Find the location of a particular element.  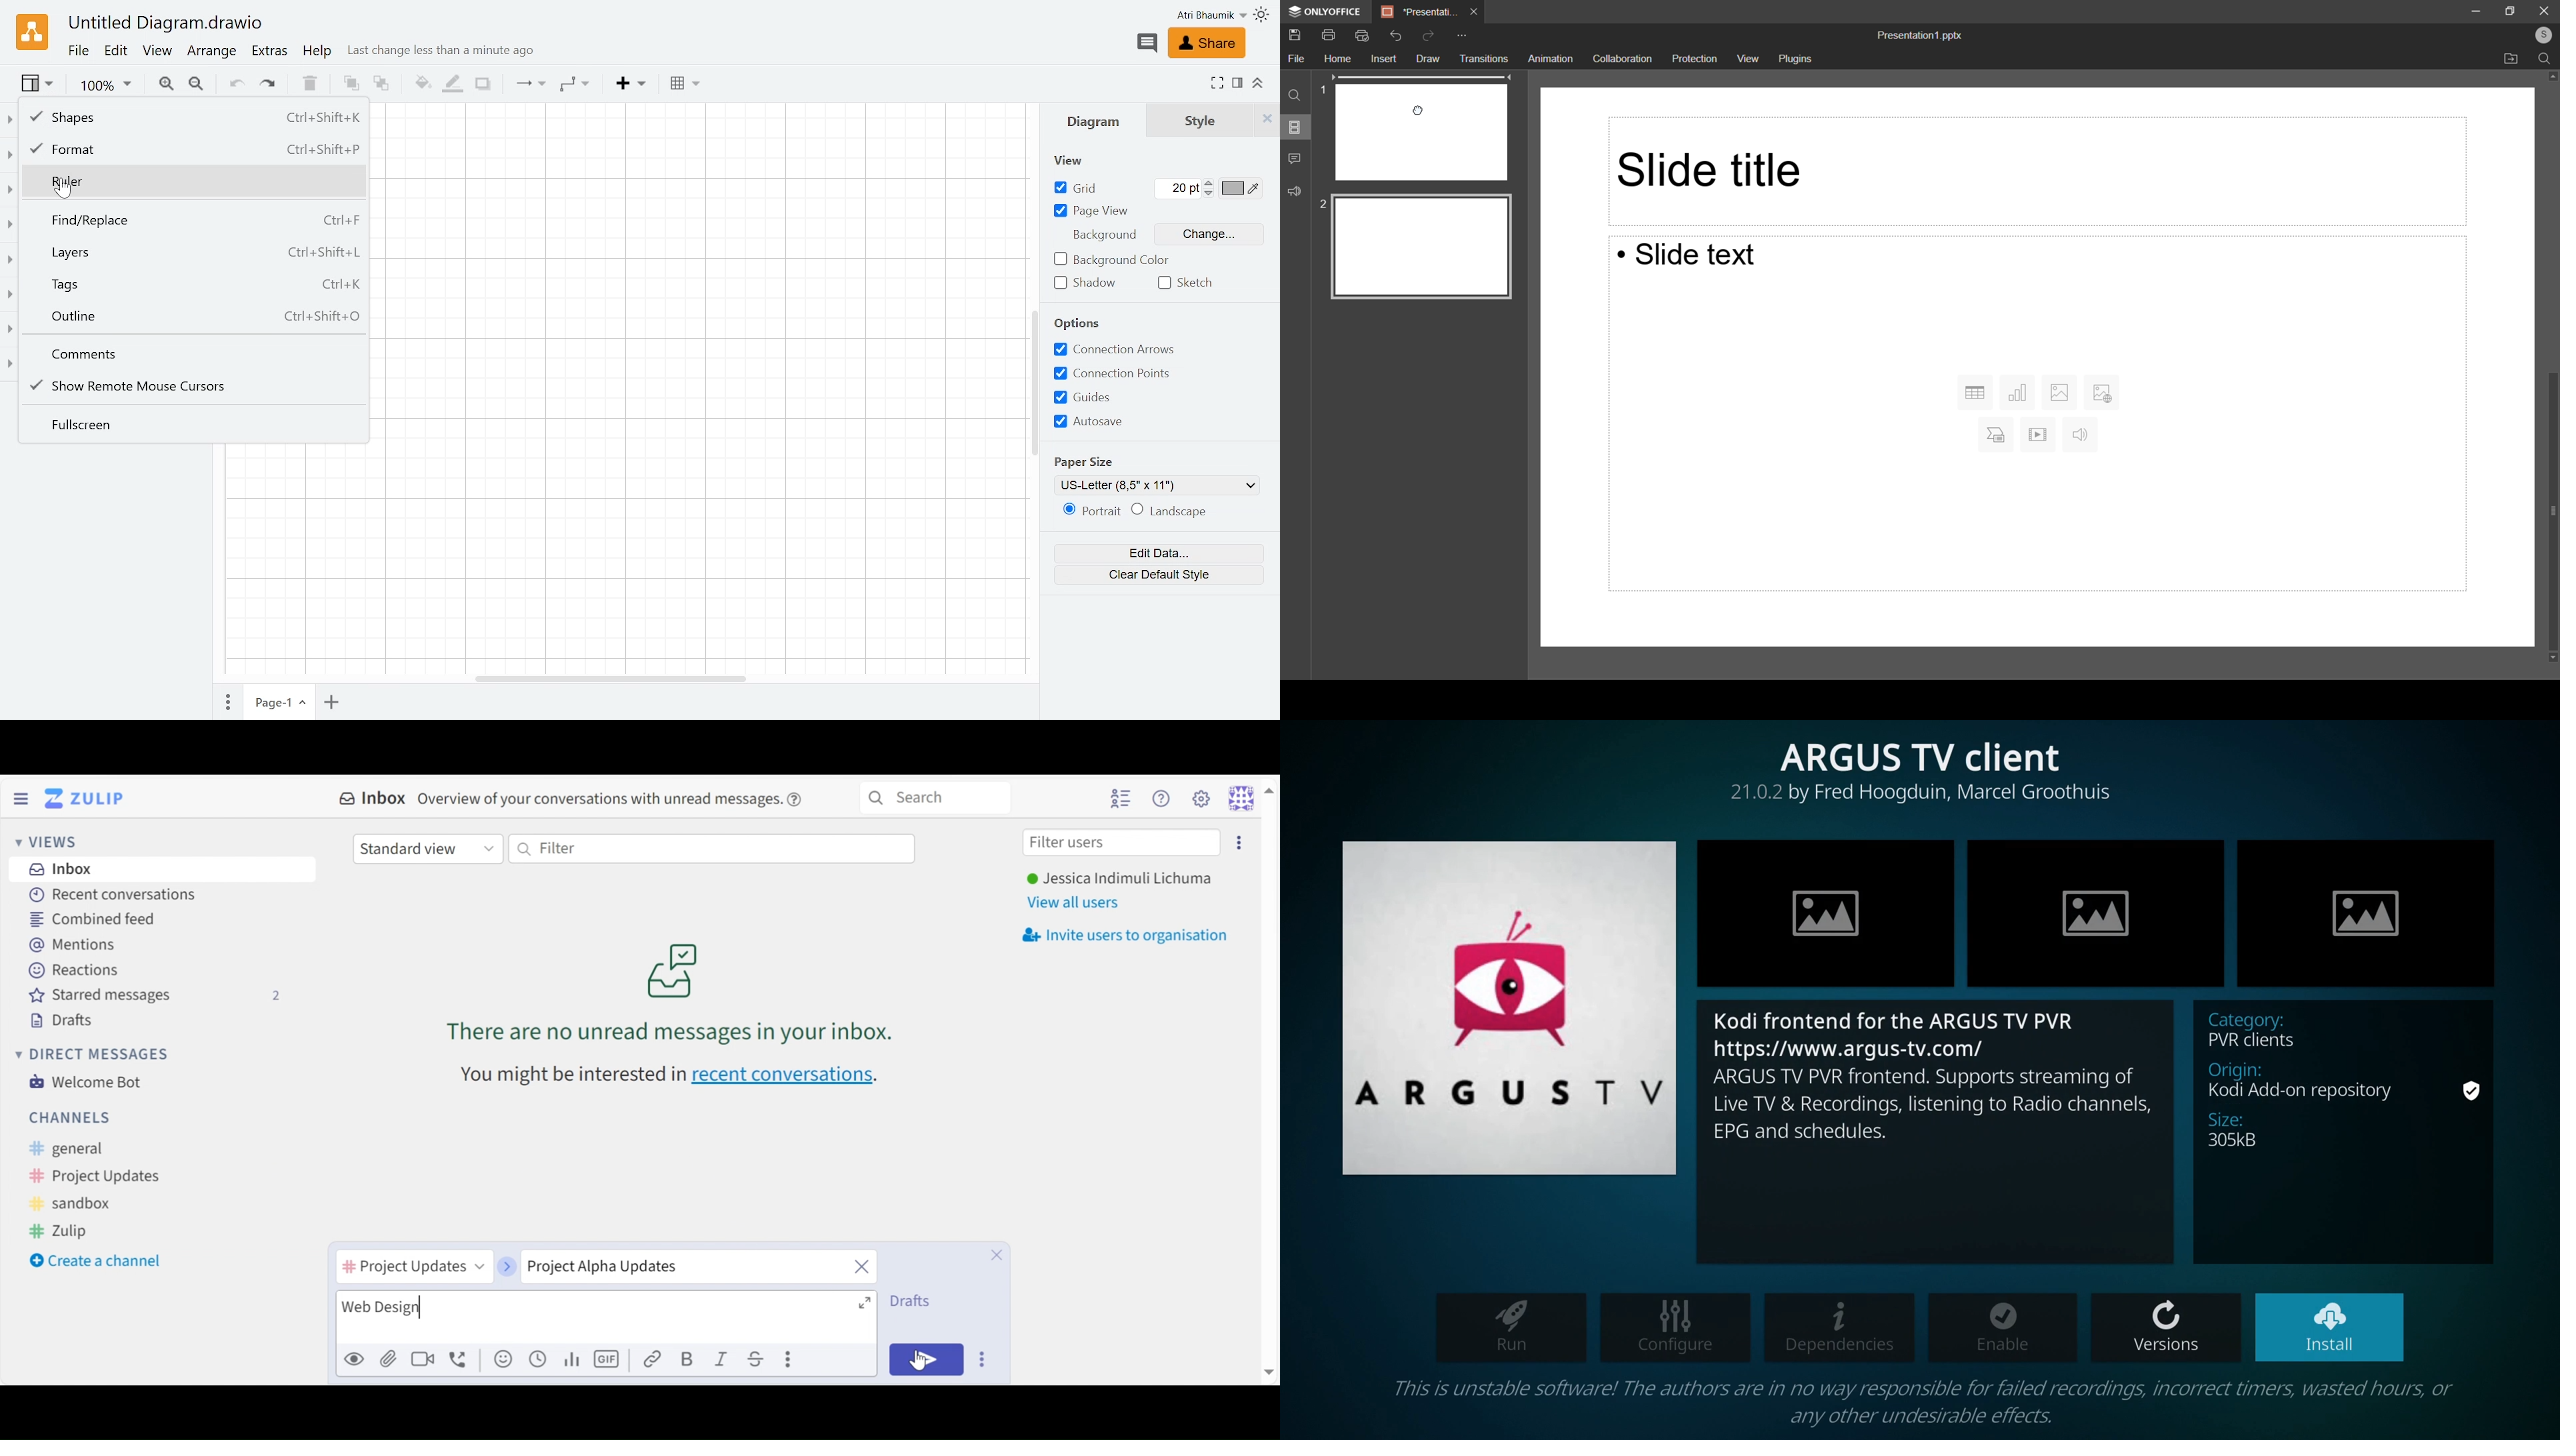

Customize Quick Path is located at coordinates (1460, 37).